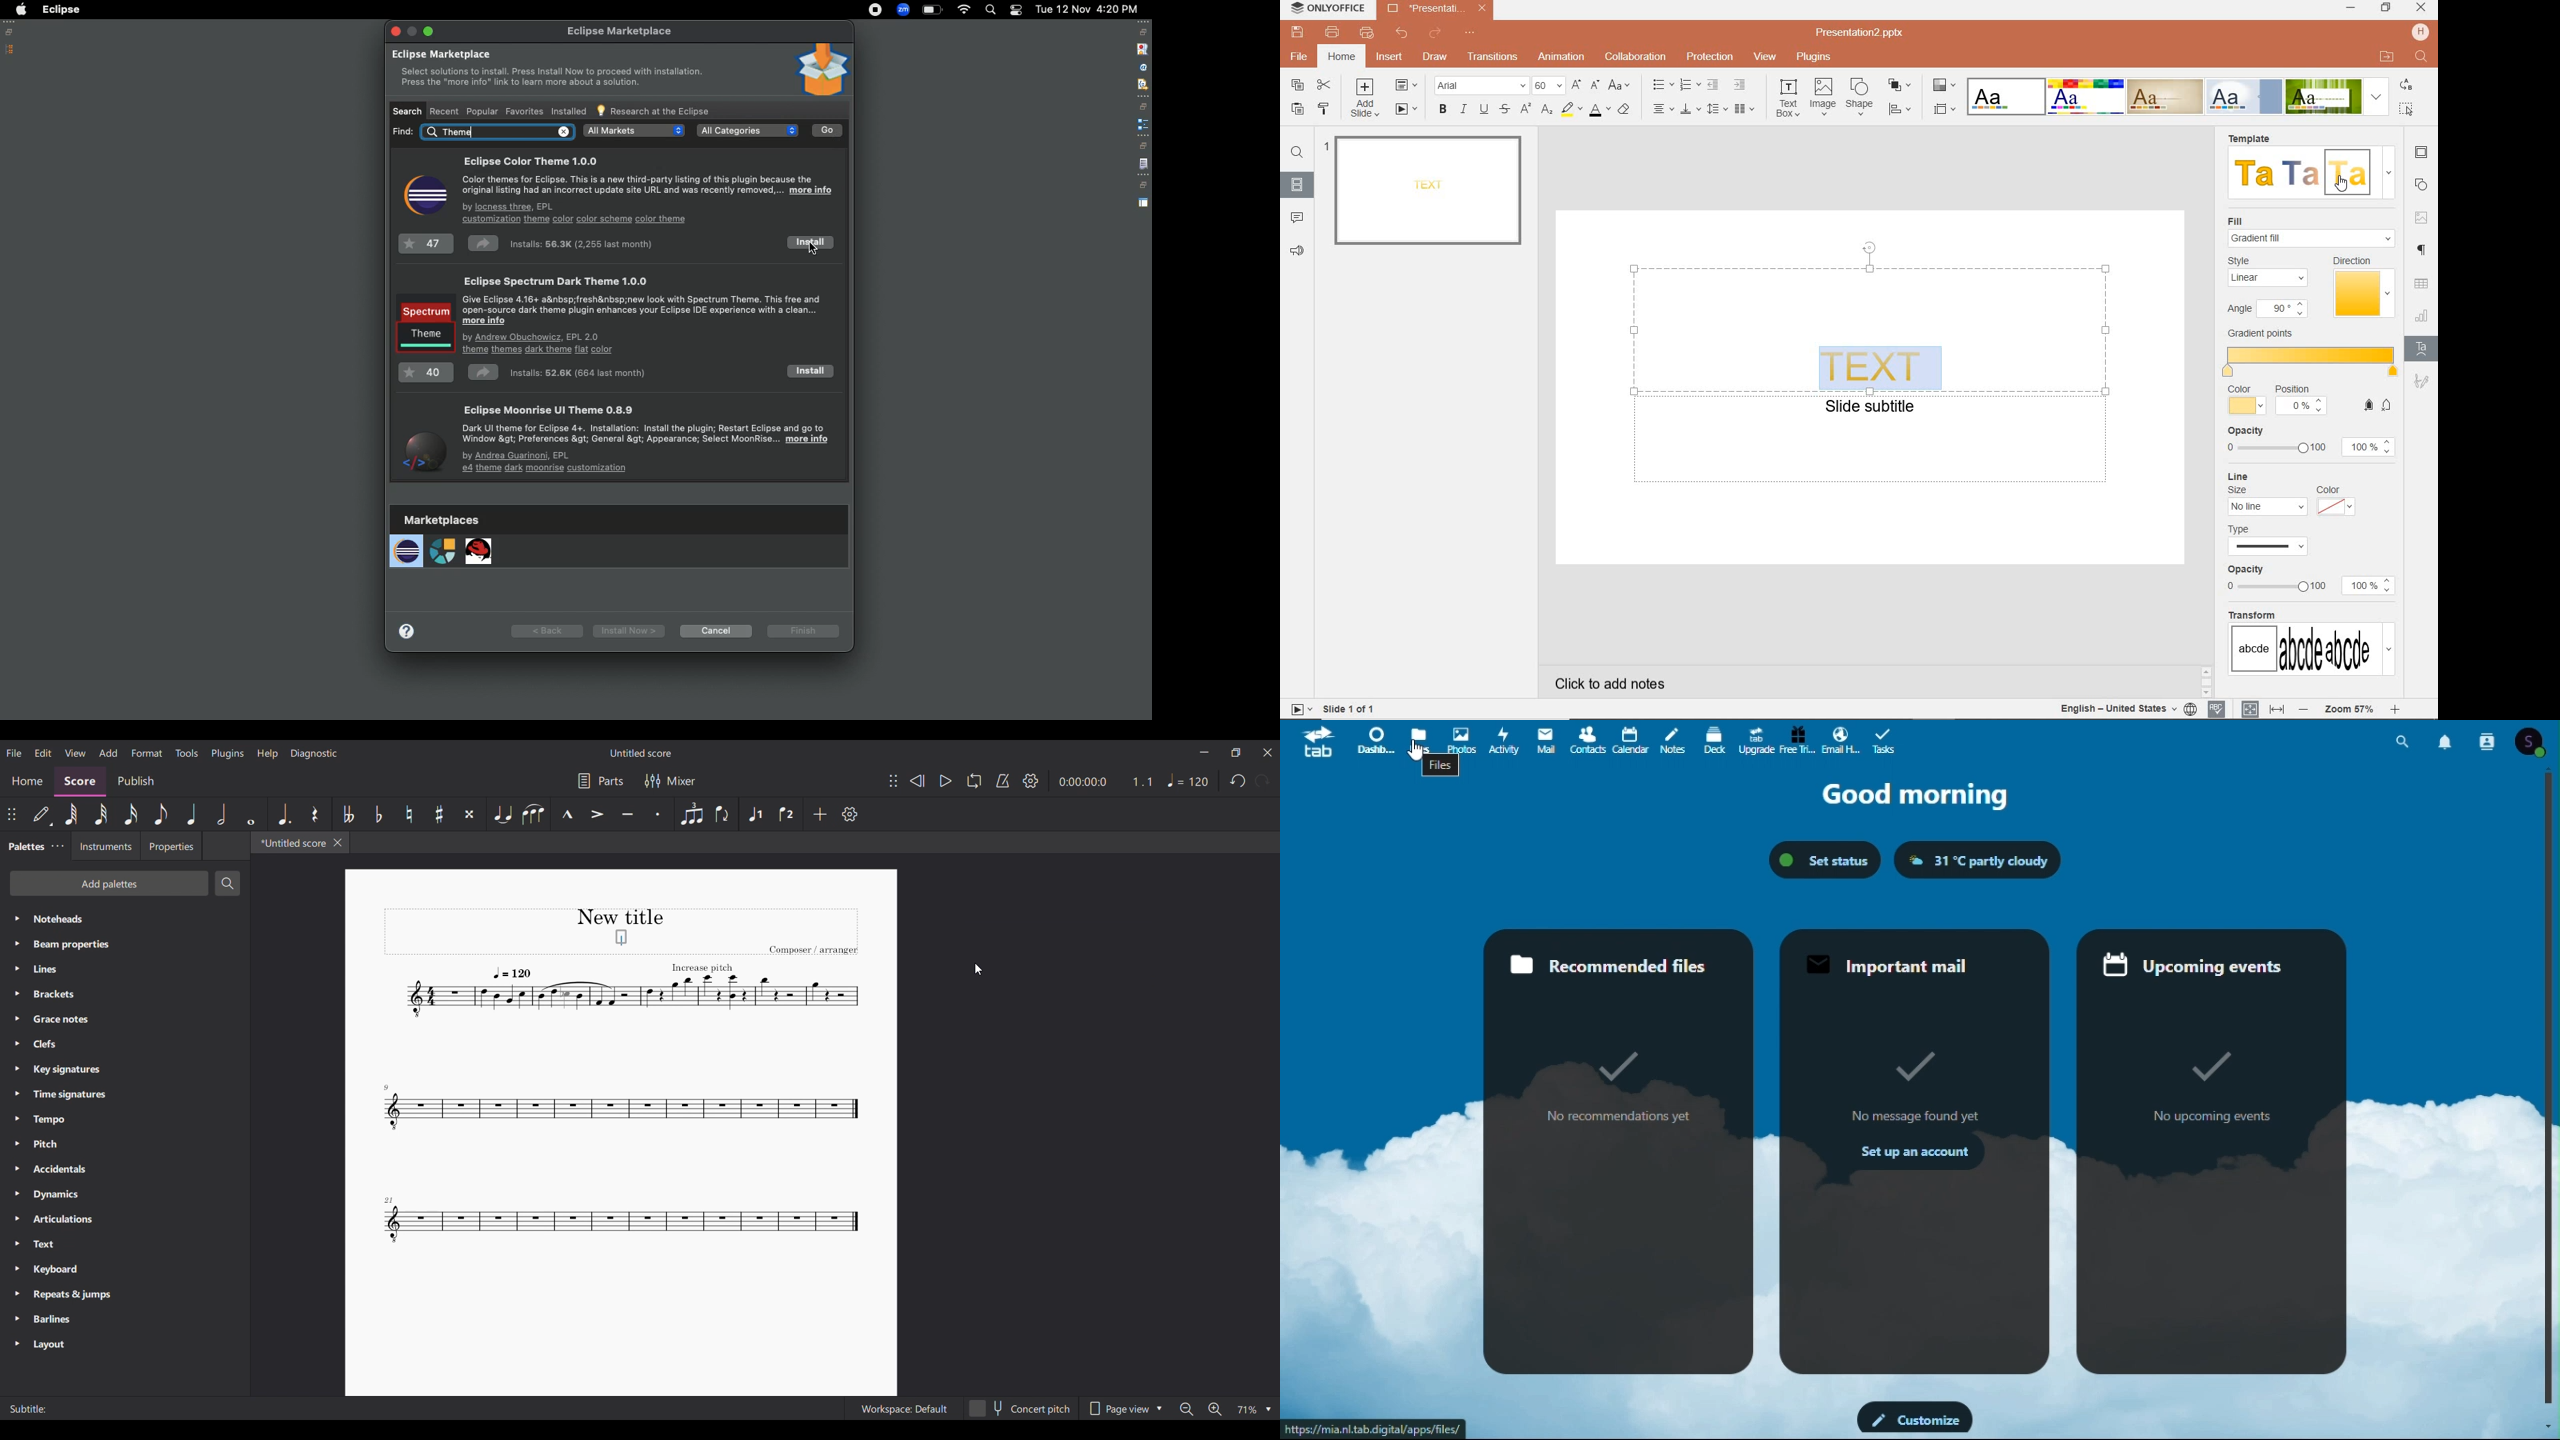 The image size is (2576, 1456). What do you see at coordinates (2266, 503) in the screenshot?
I see `line size` at bounding box center [2266, 503].